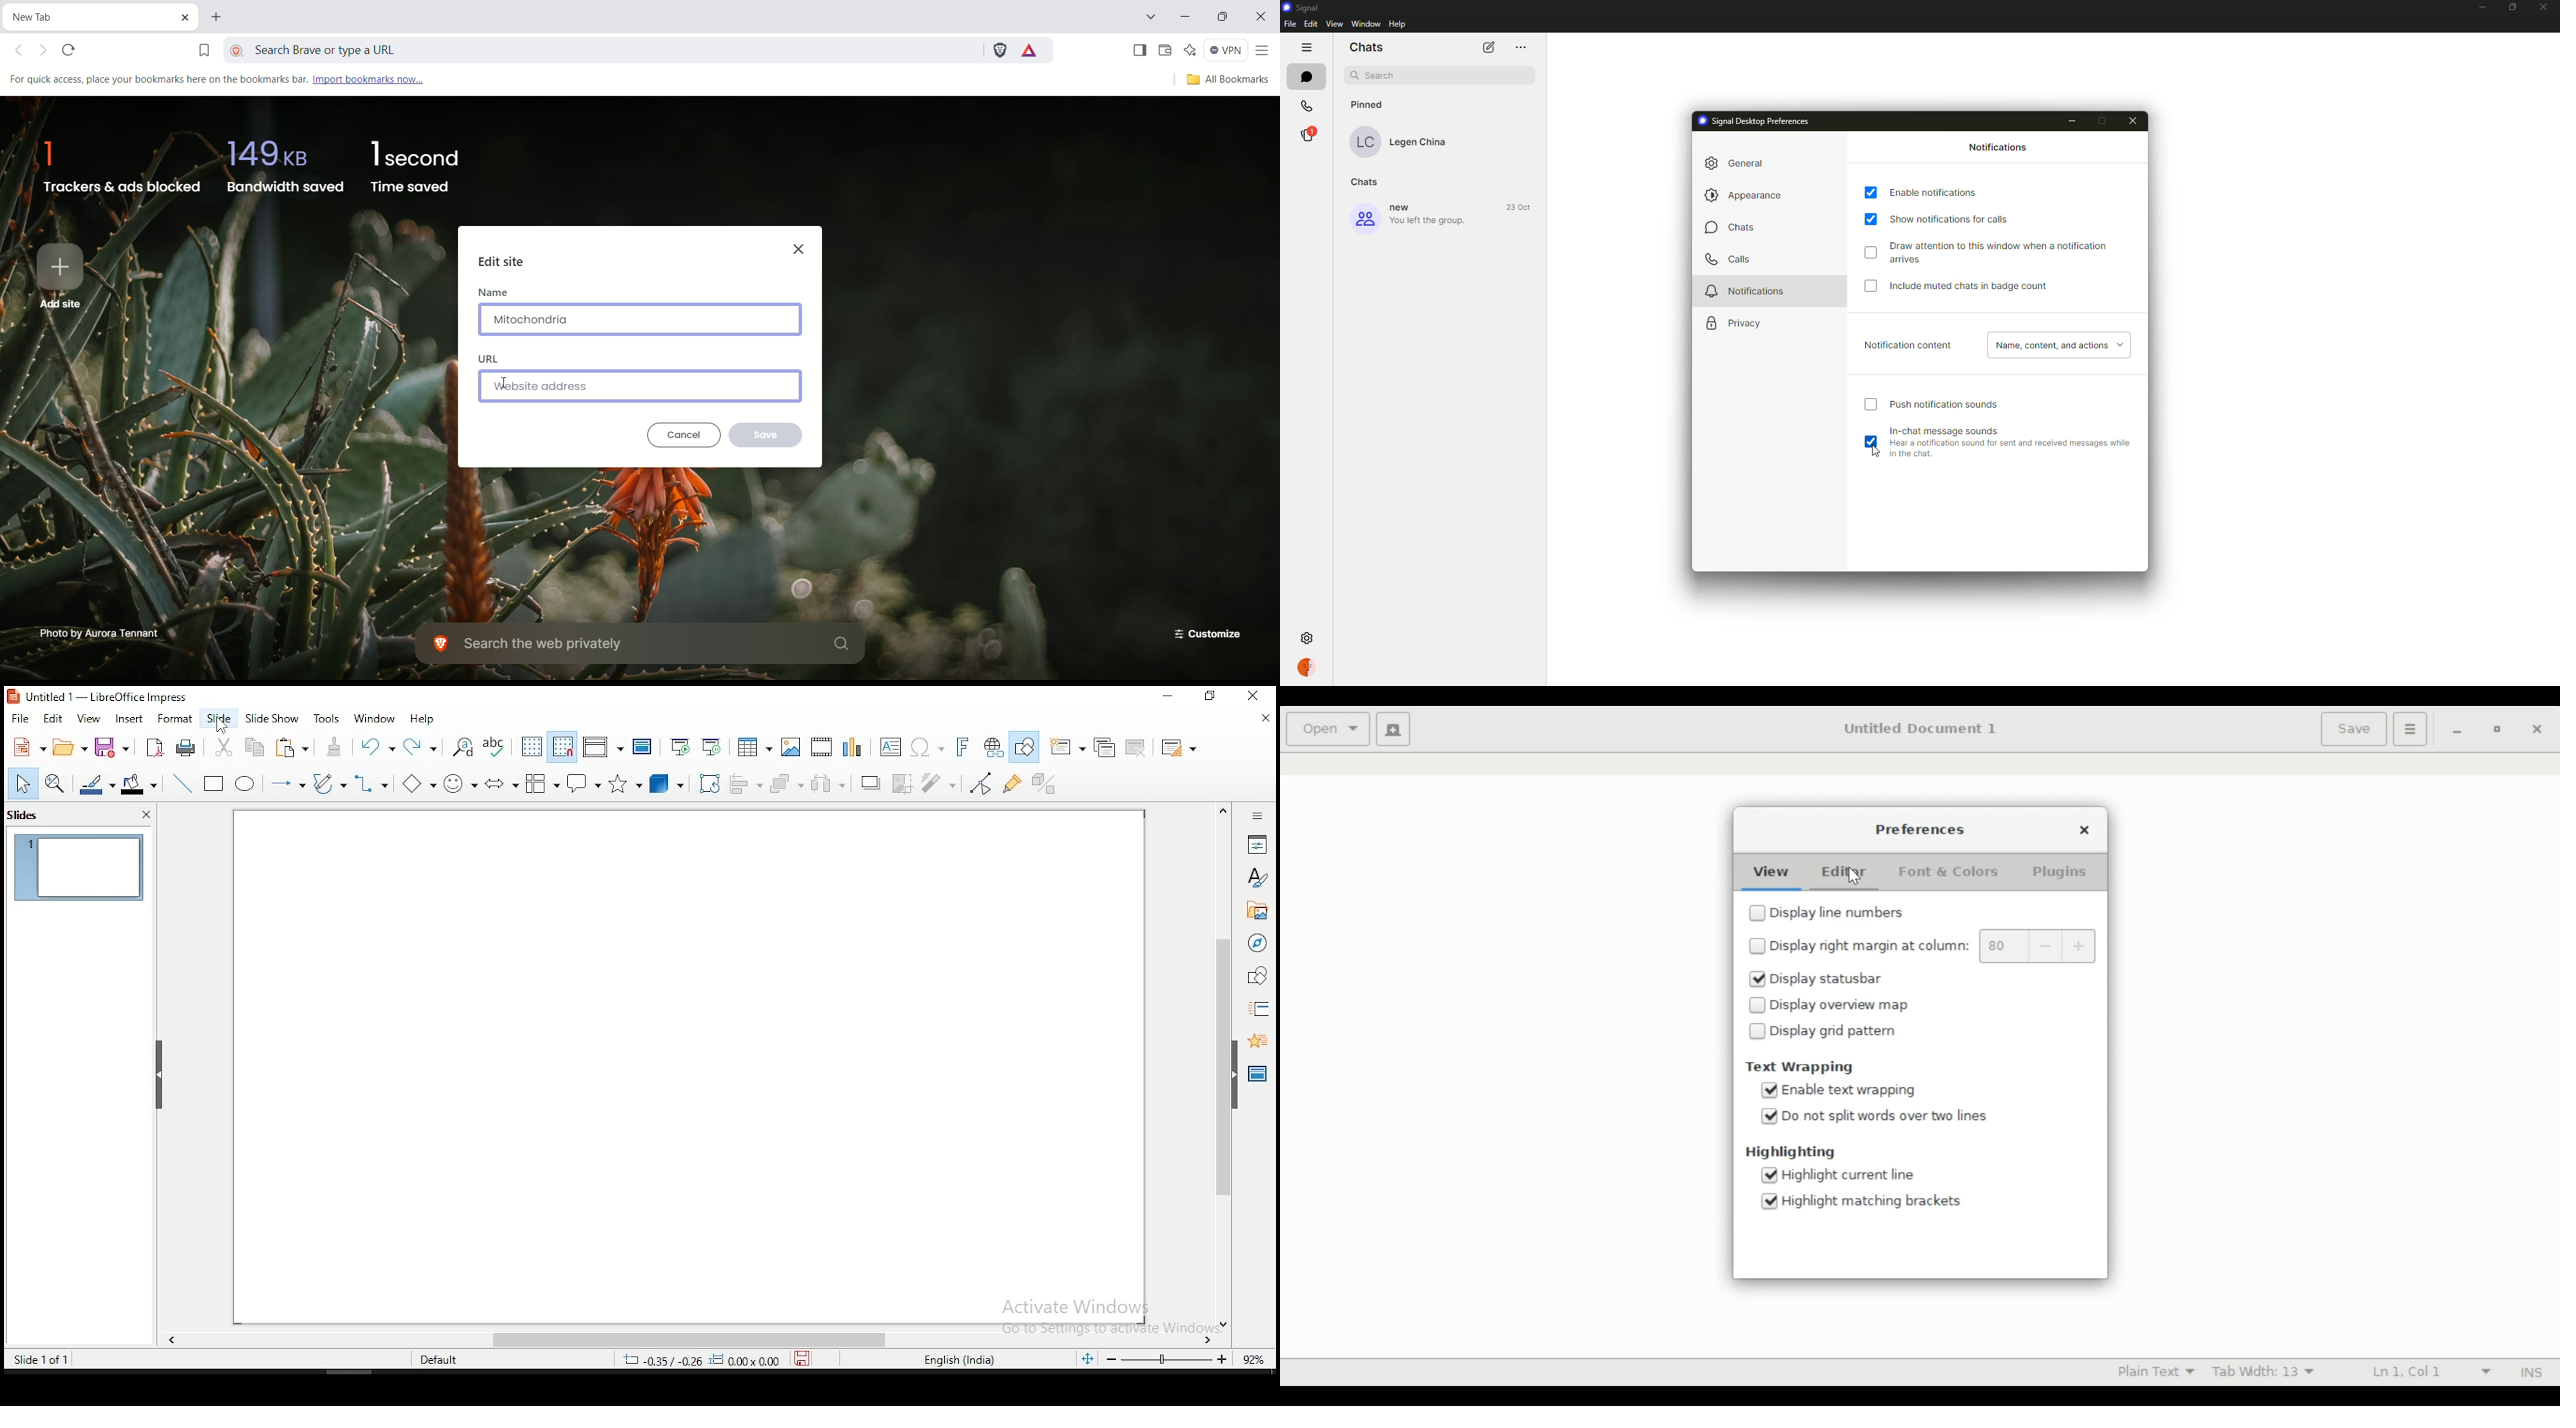 The width and height of the screenshot is (2576, 1428). What do you see at coordinates (59, 785) in the screenshot?
I see `zoom and pan` at bounding box center [59, 785].